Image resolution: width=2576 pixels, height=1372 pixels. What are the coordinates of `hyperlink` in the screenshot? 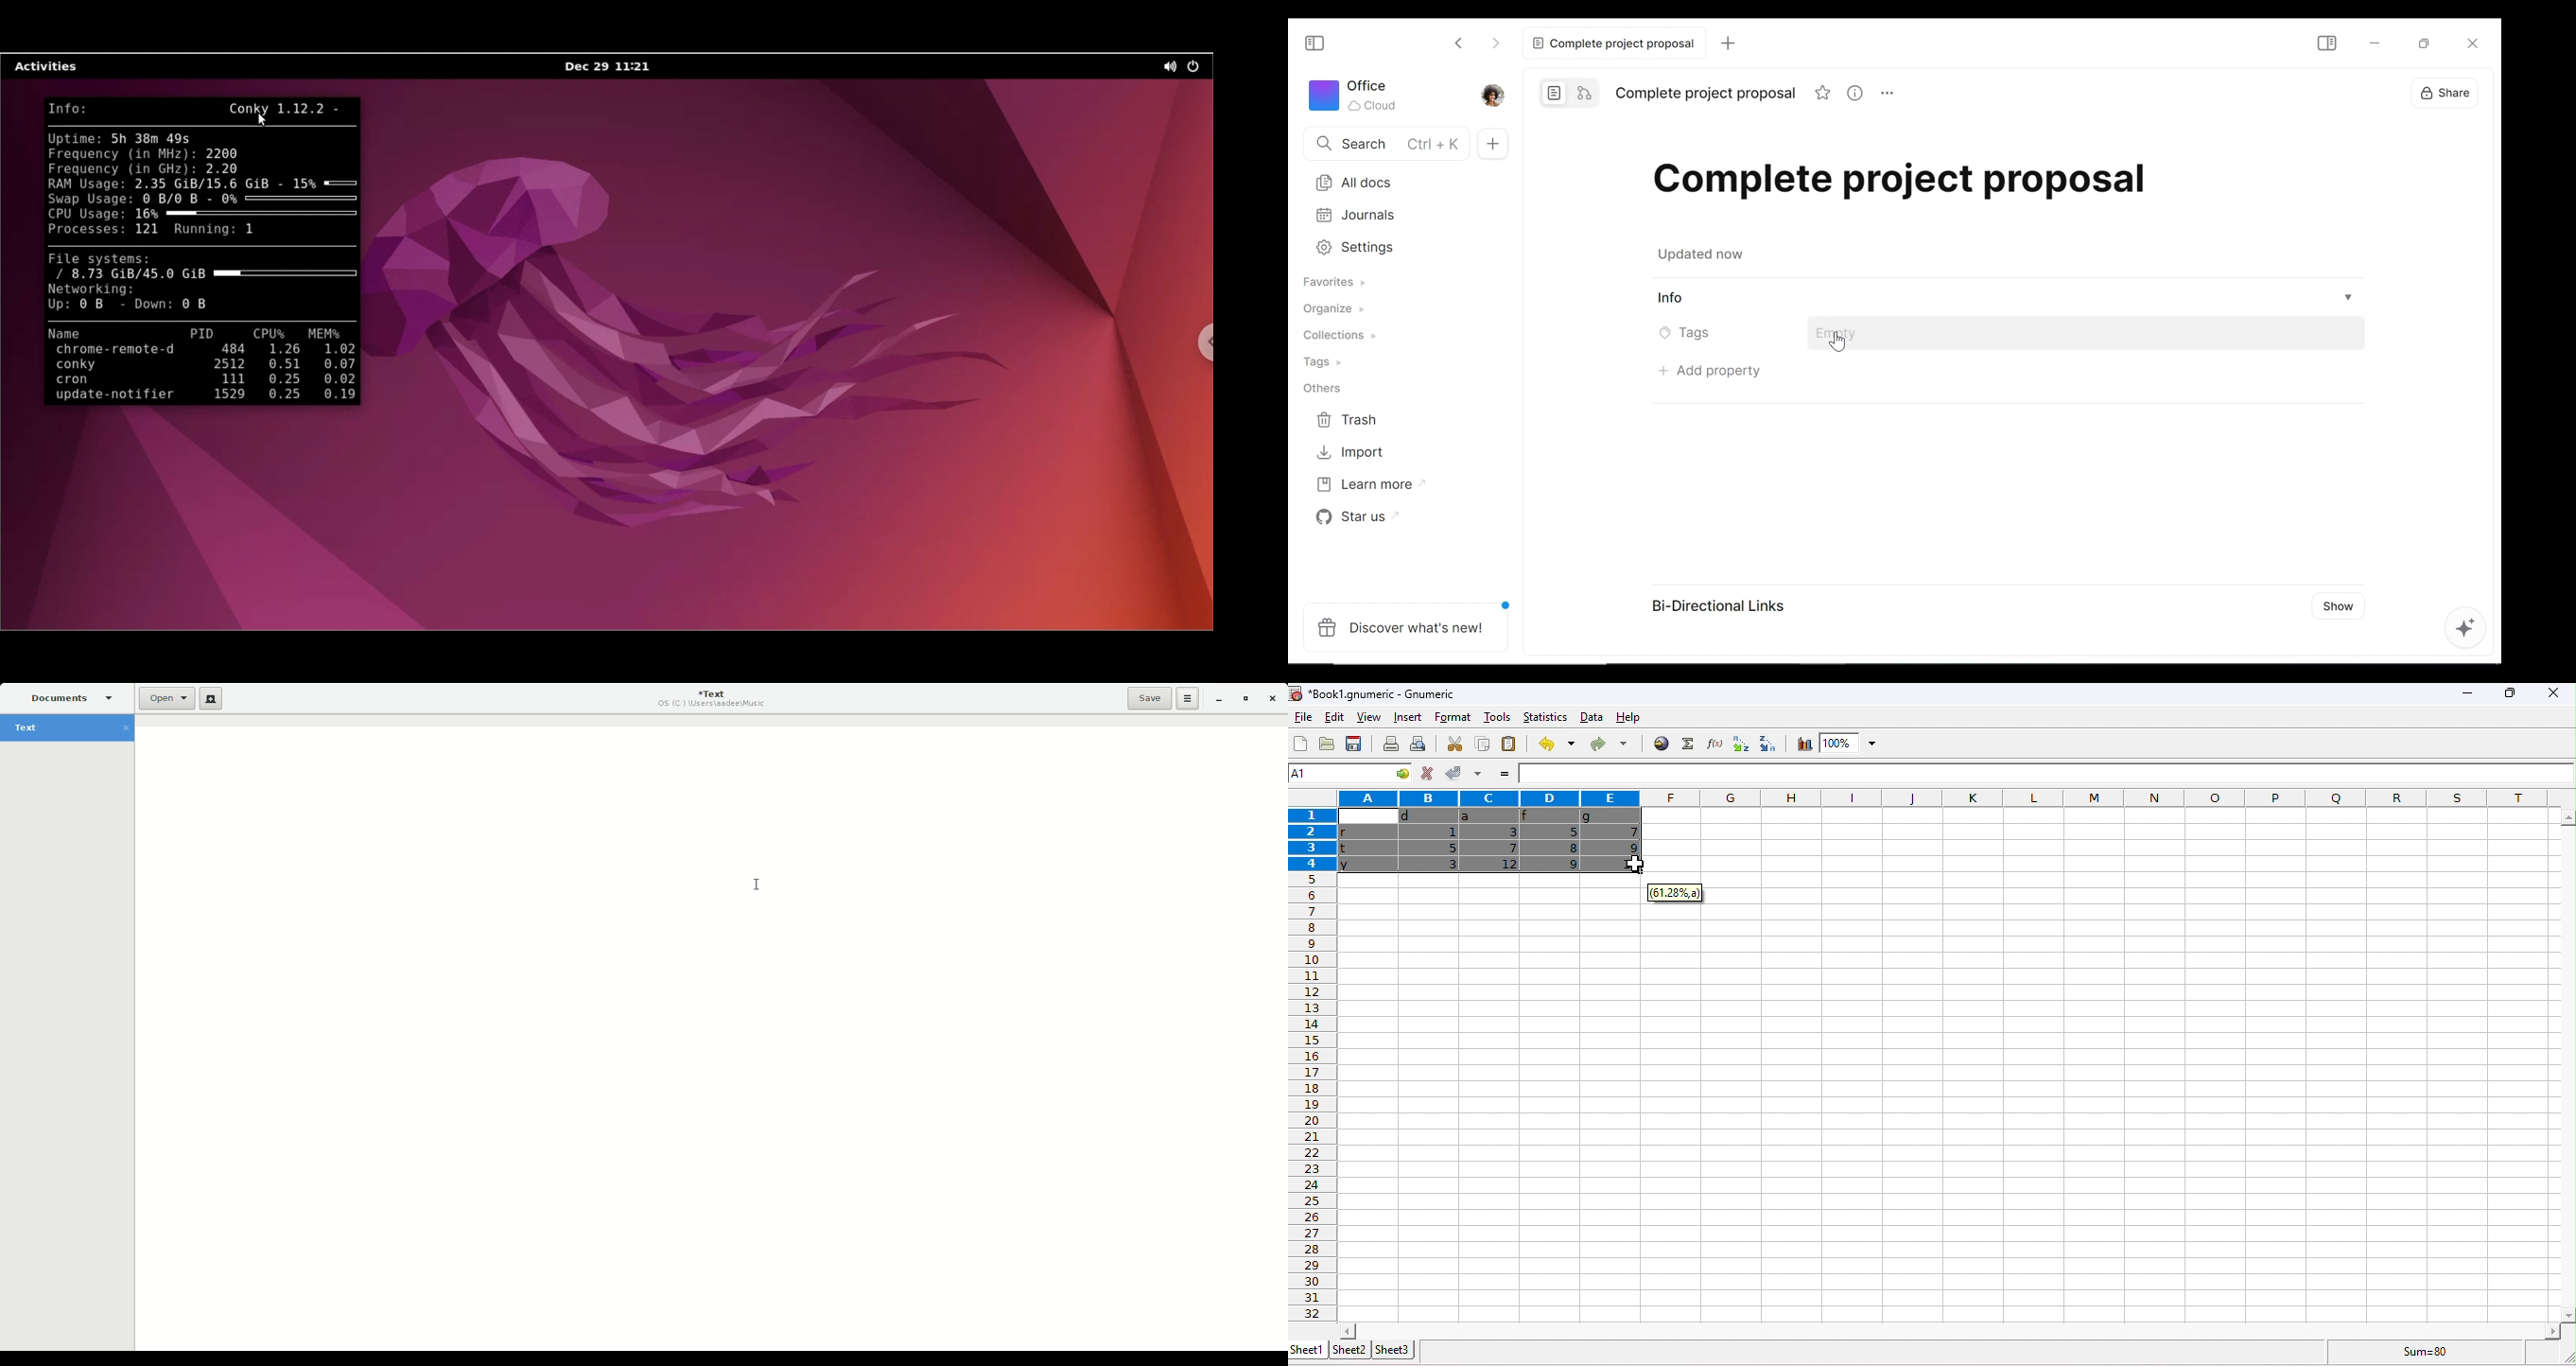 It's located at (1659, 743).